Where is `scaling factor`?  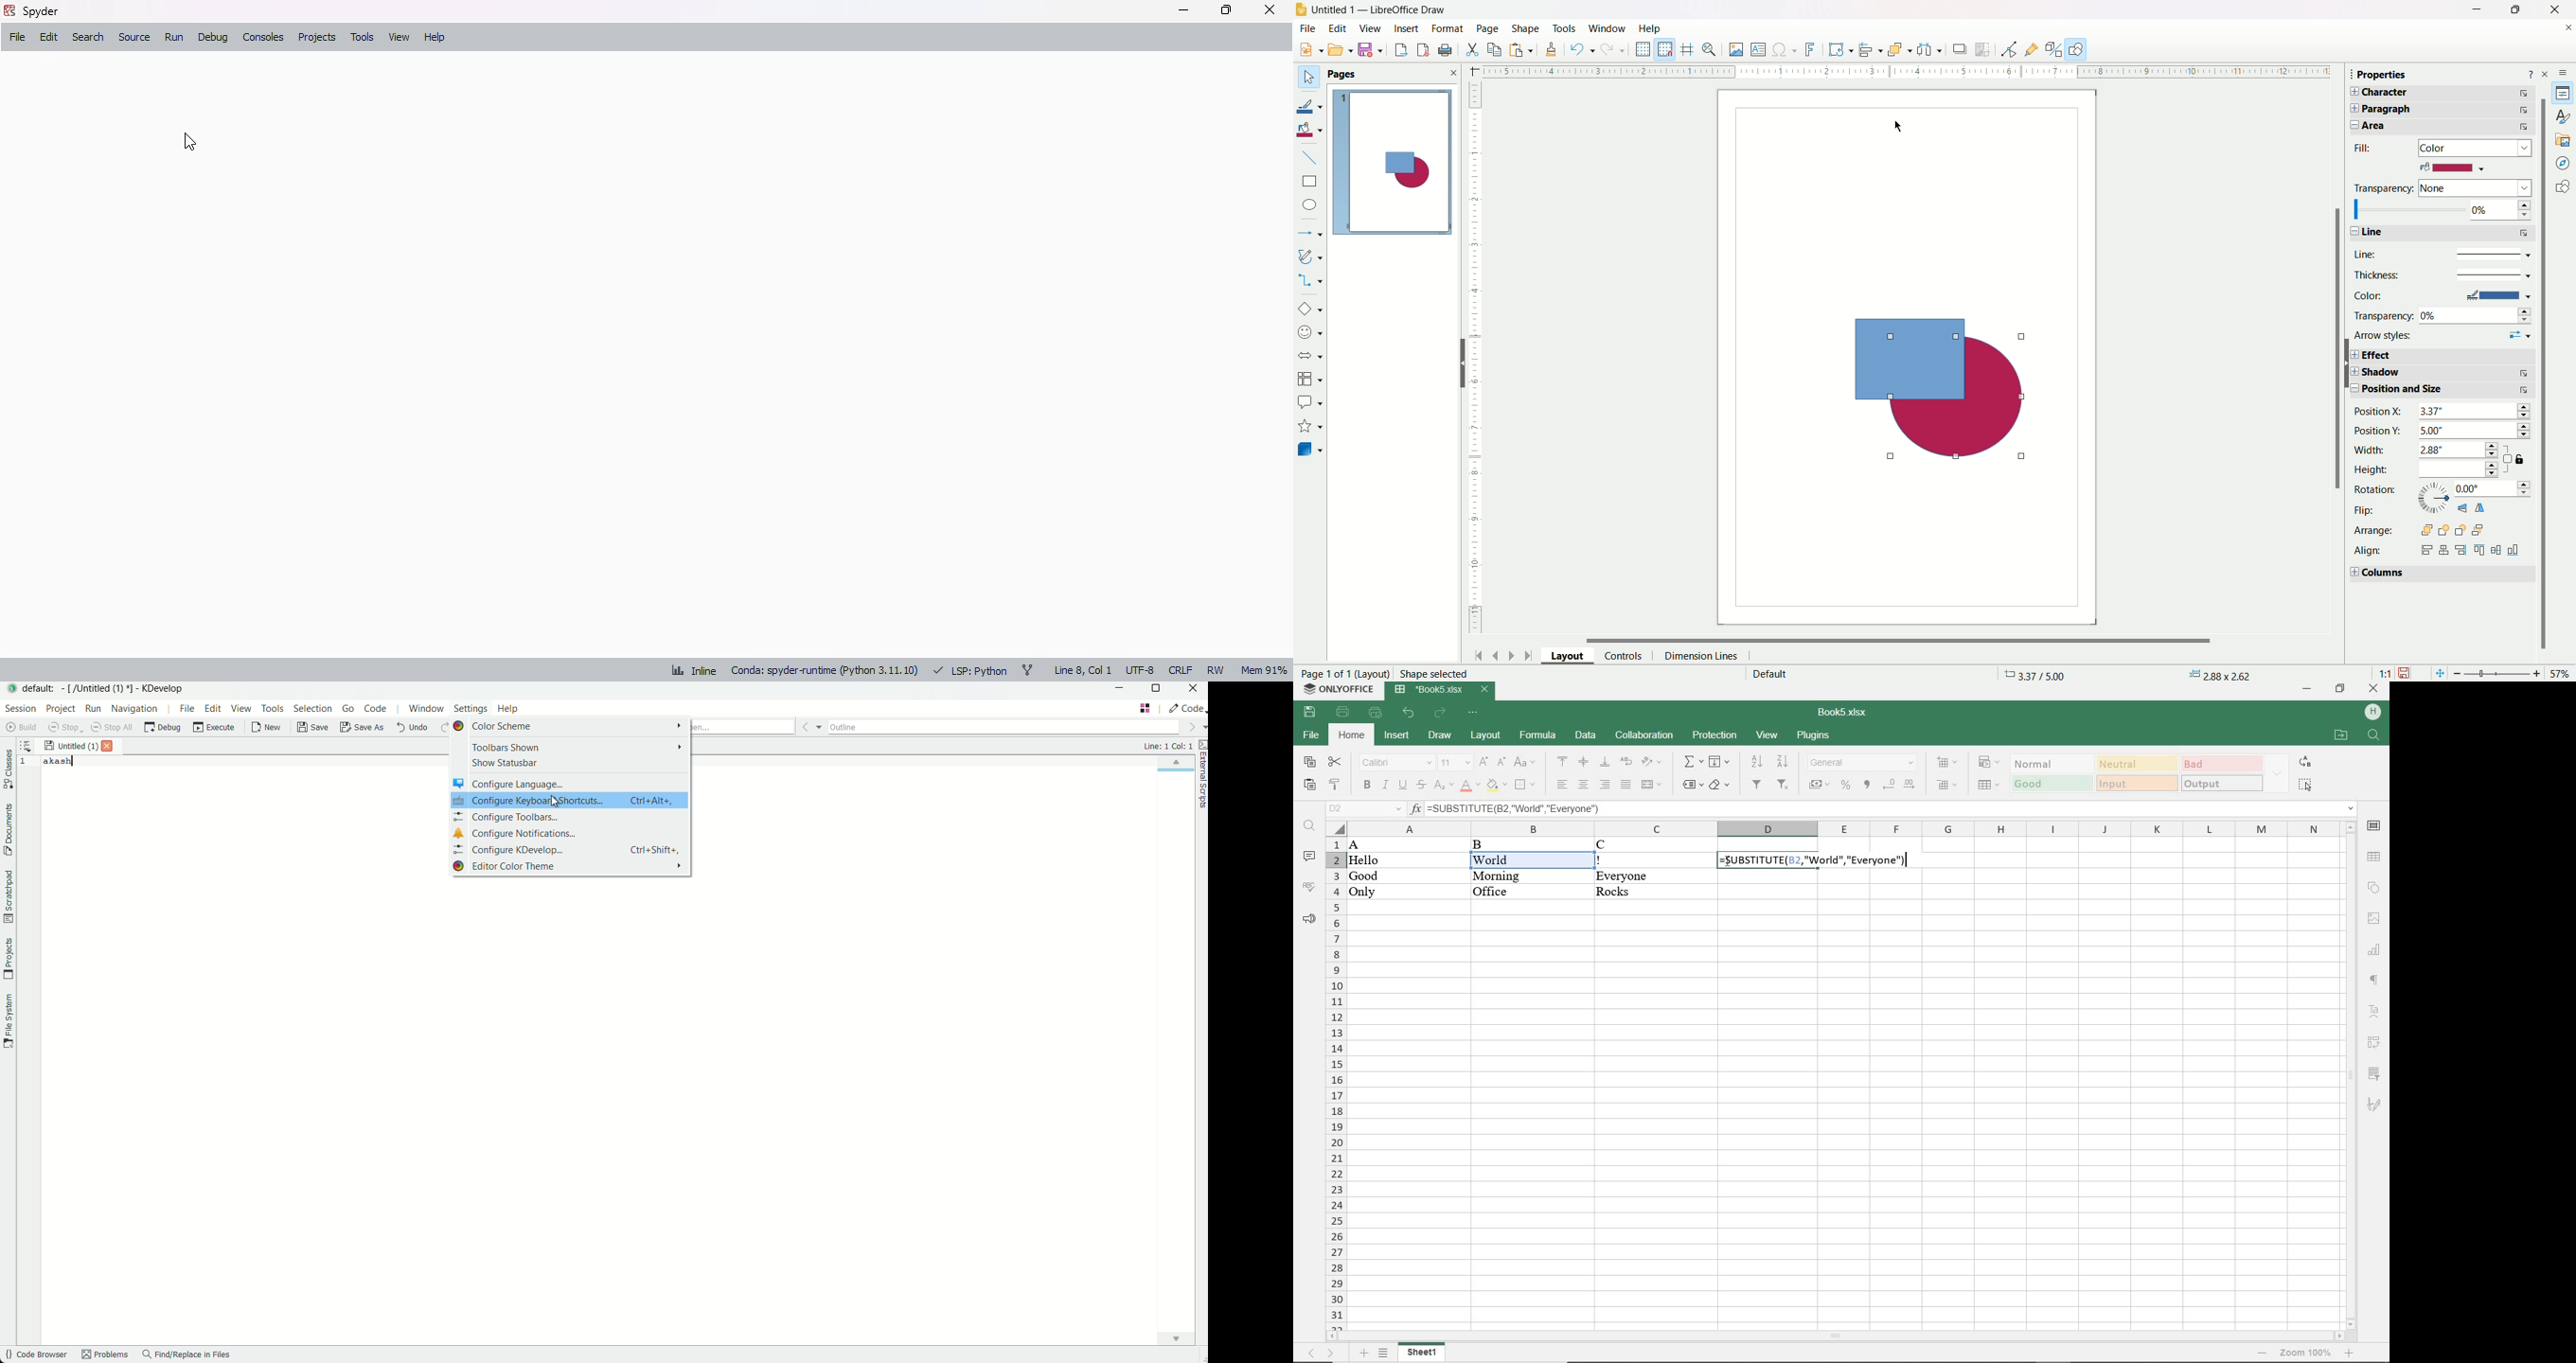 scaling factor is located at coordinates (2382, 672).